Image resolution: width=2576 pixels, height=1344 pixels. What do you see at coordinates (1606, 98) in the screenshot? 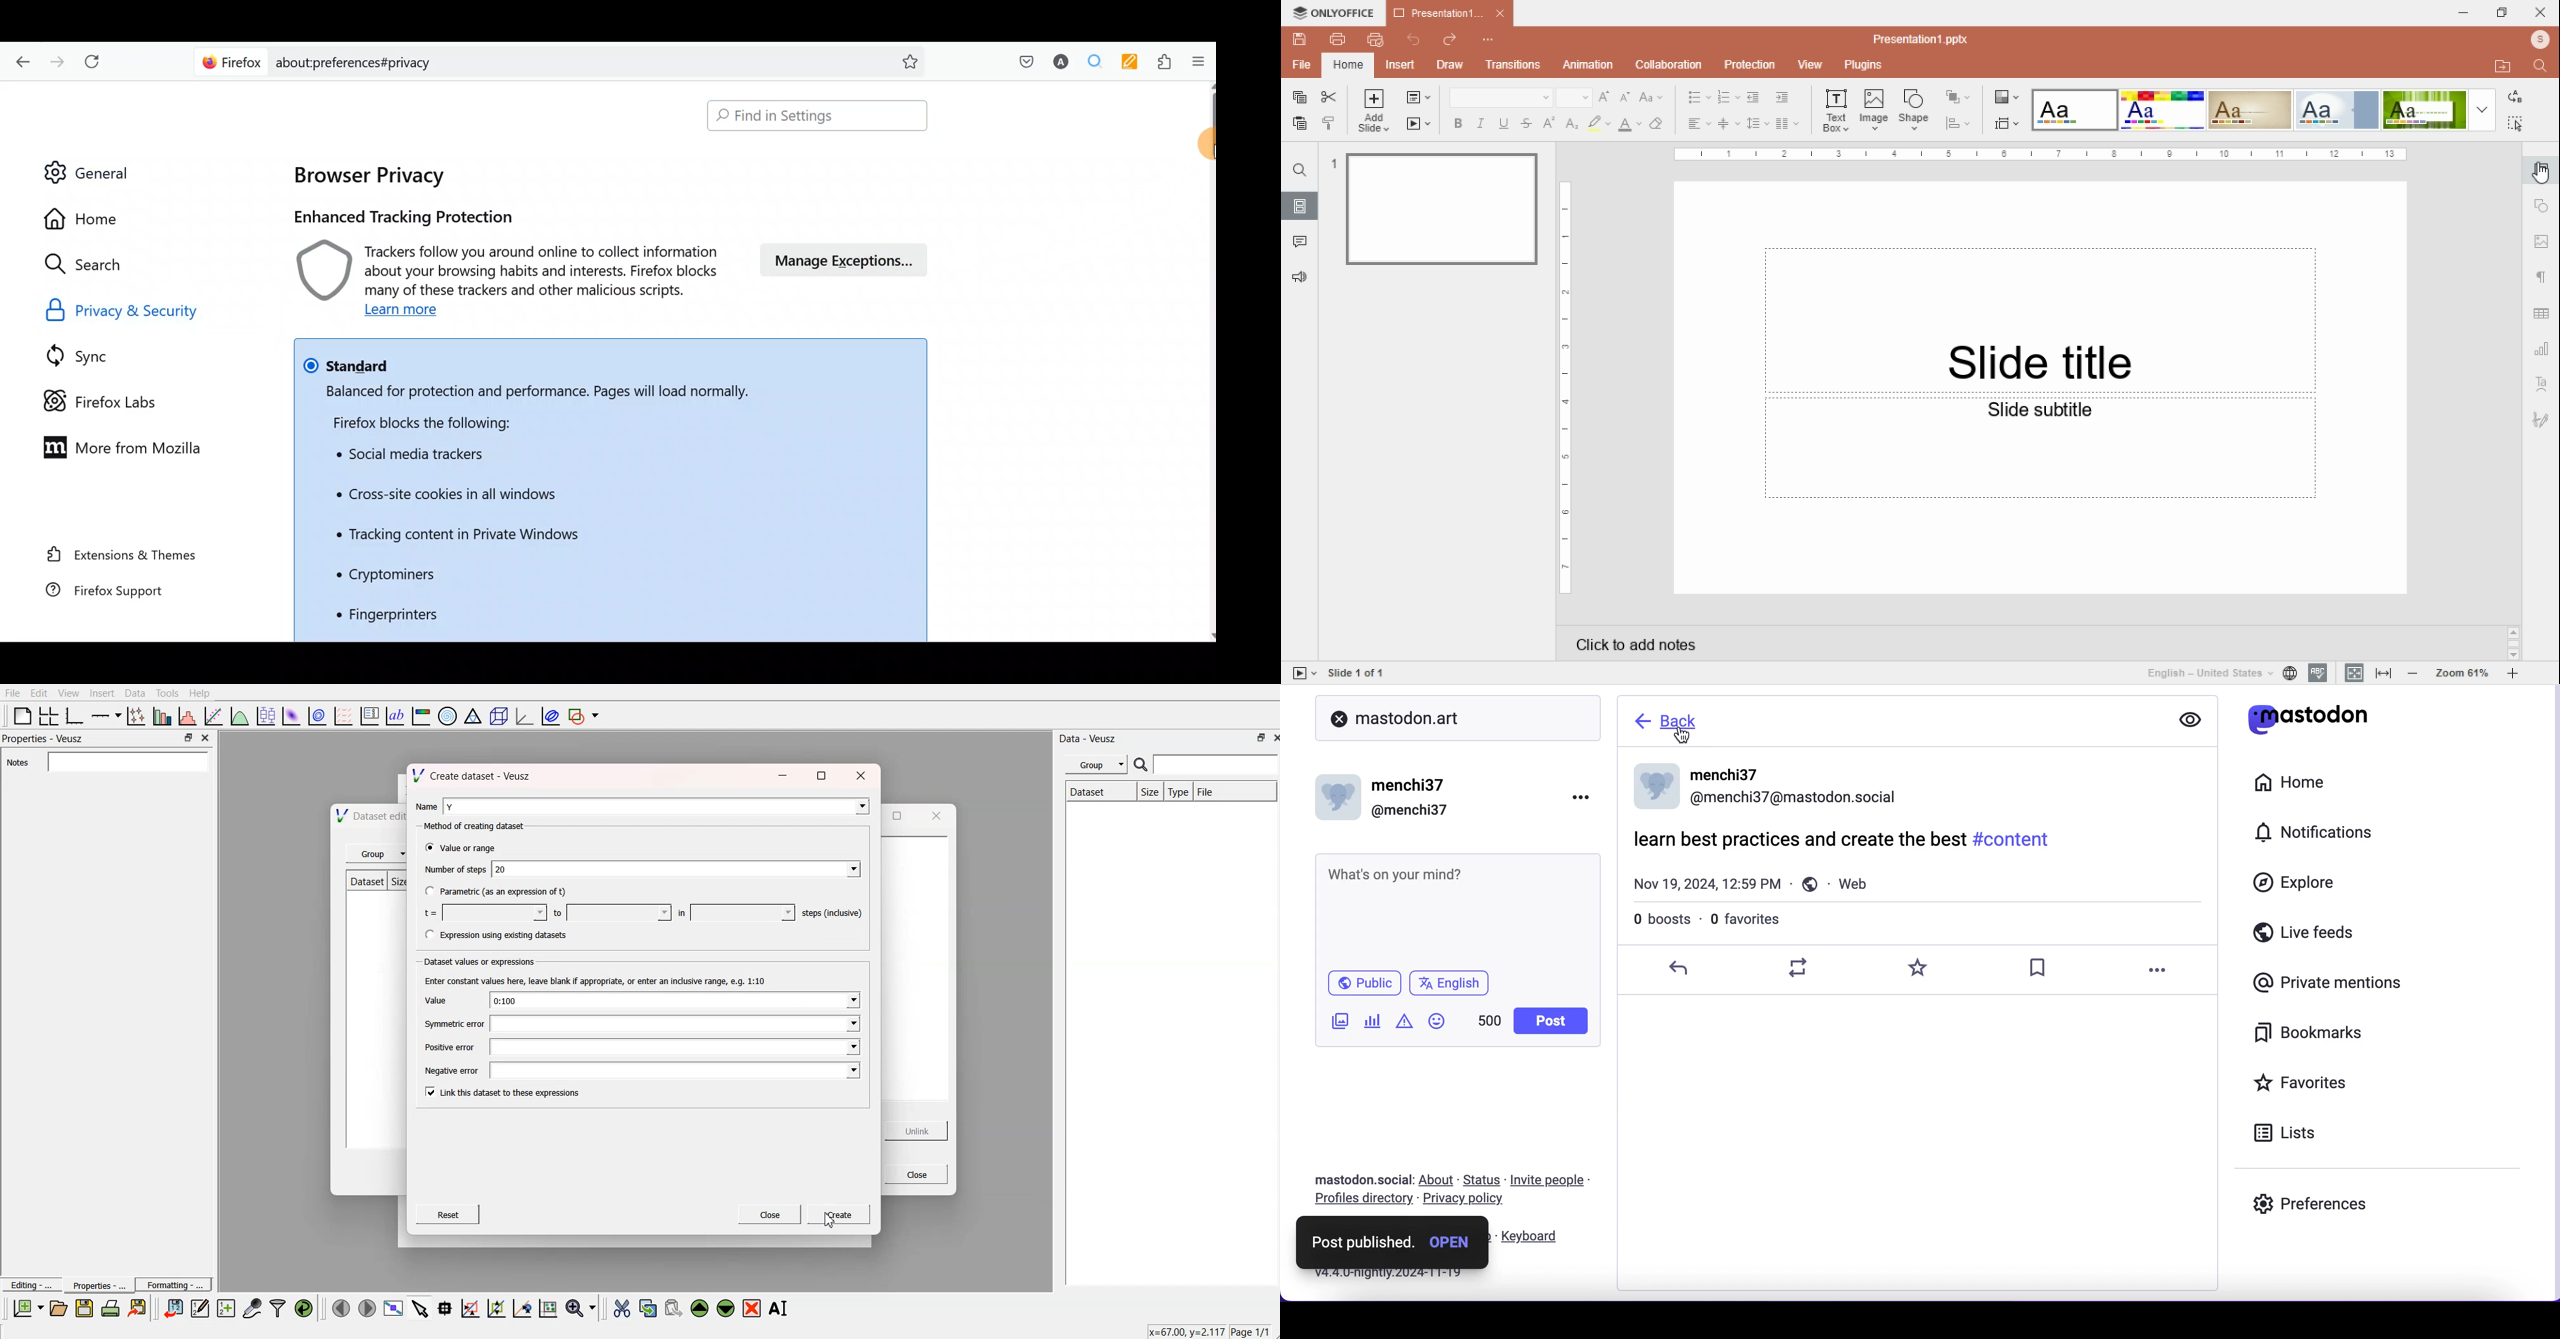
I see `increment font size` at bounding box center [1606, 98].